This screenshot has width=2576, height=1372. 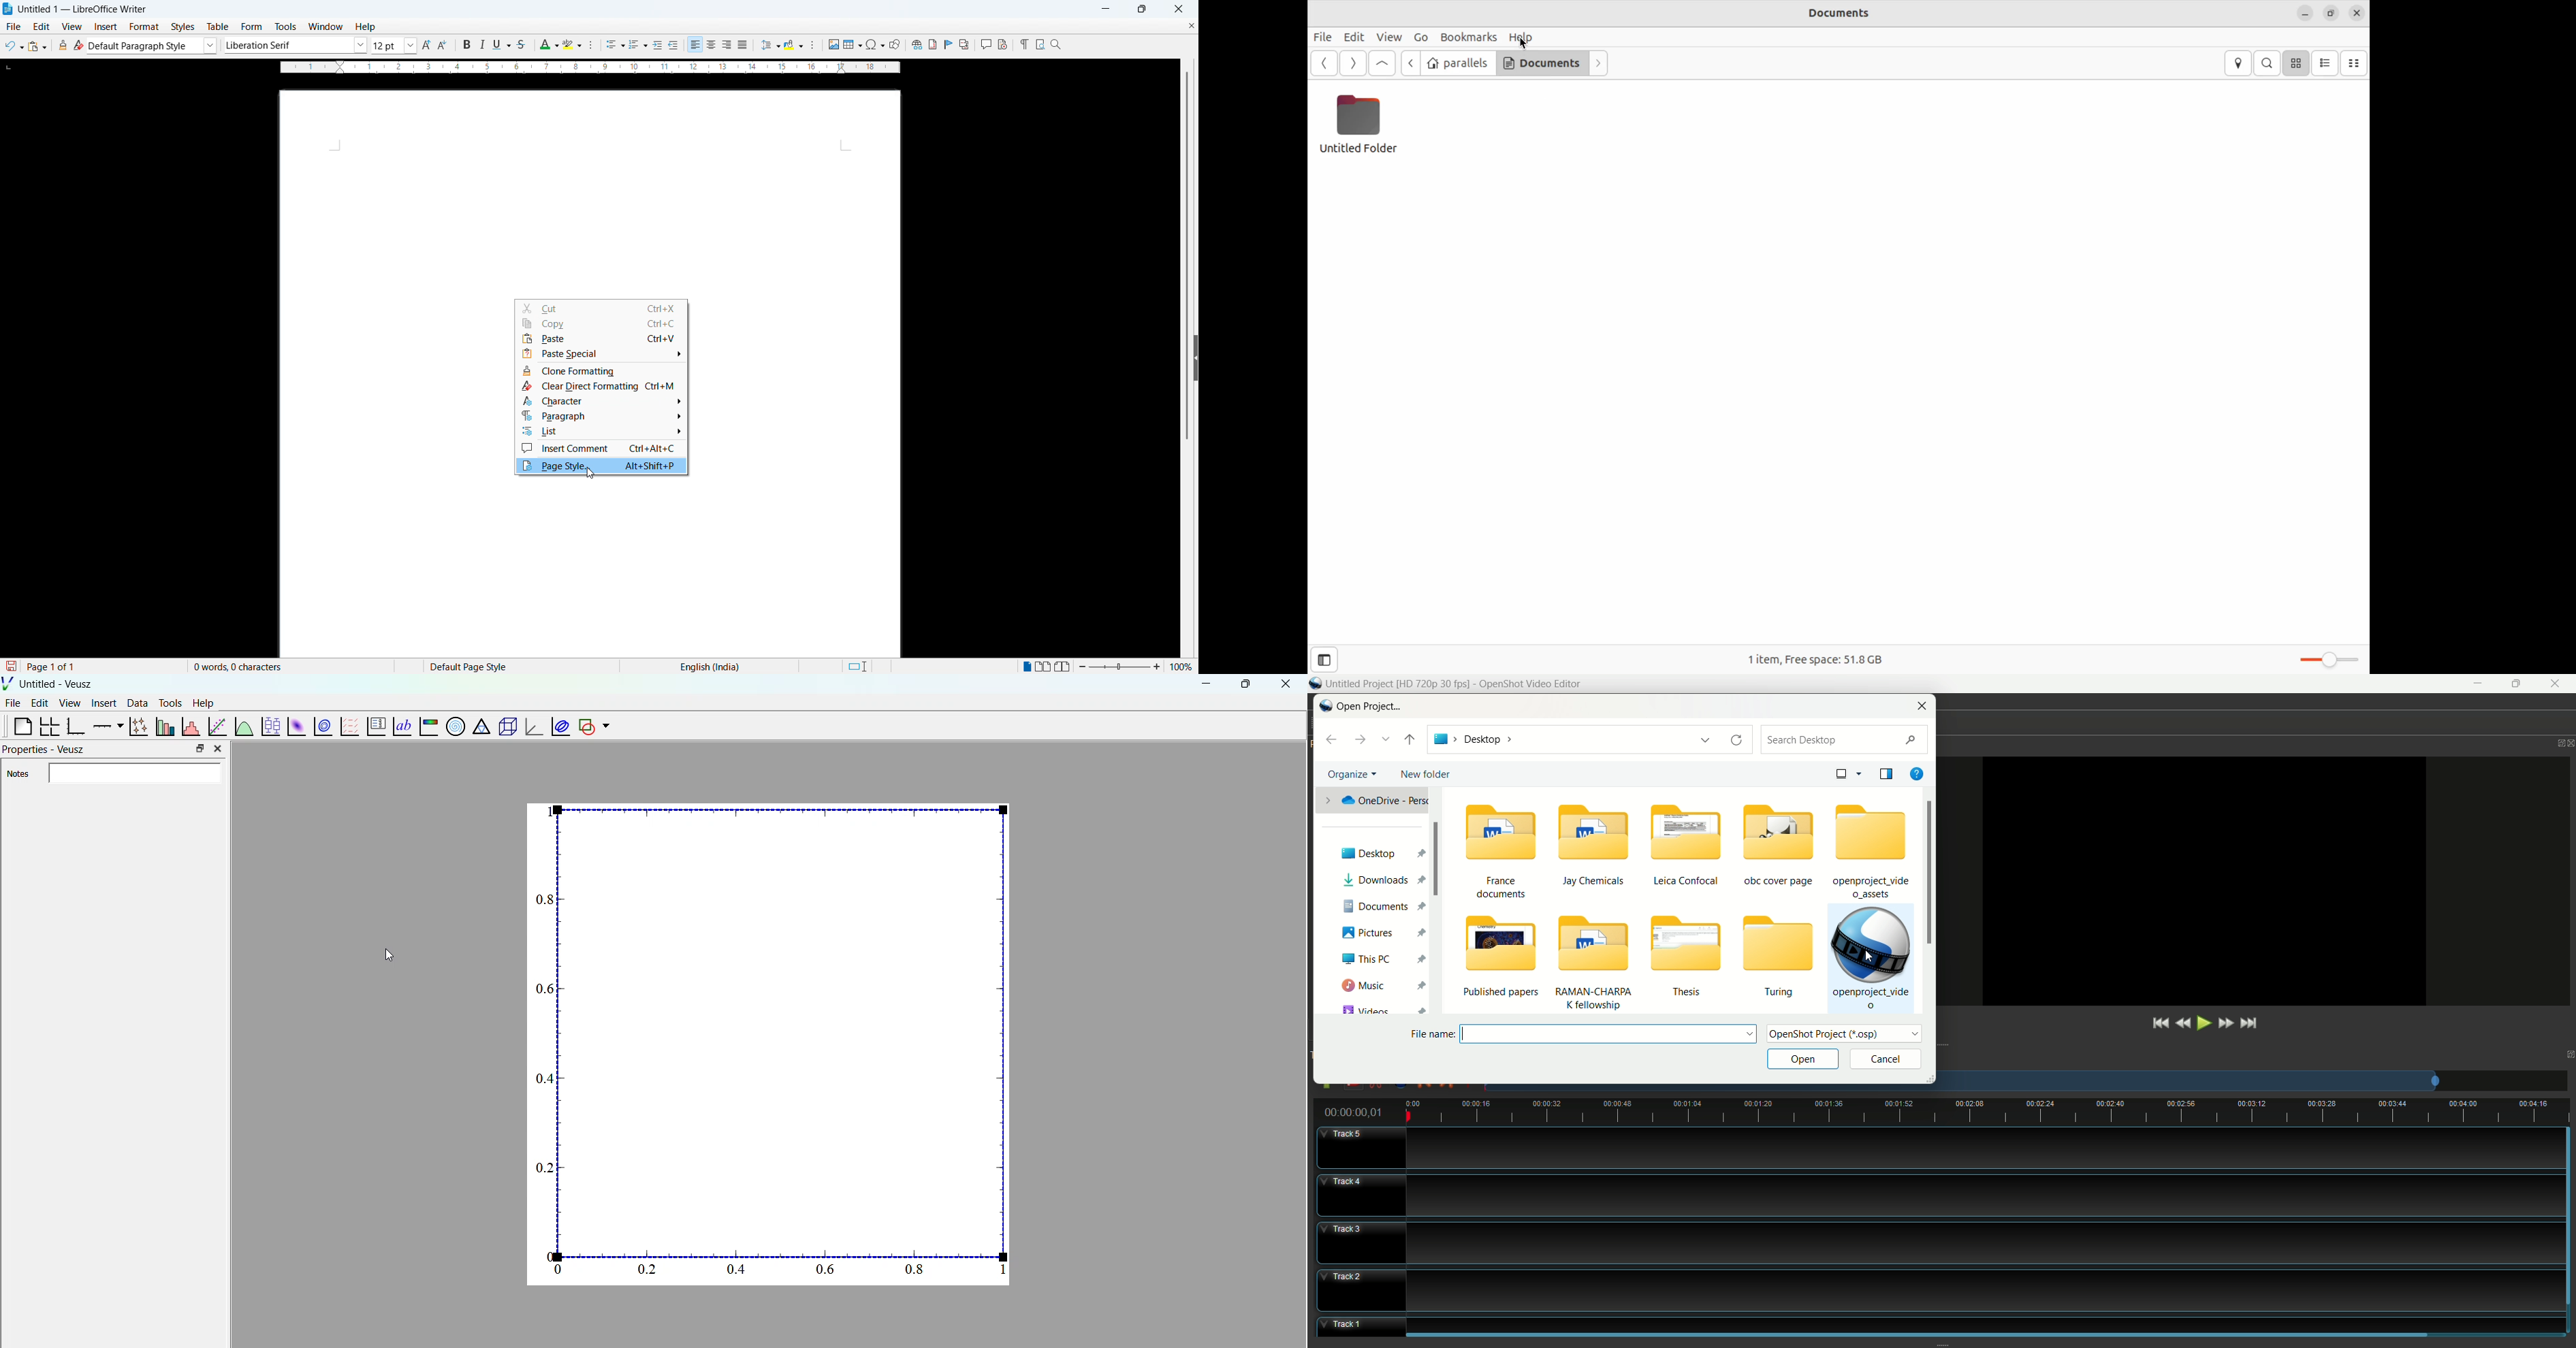 What do you see at coordinates (658, 46) in the screenshot?
I see `Increase indent ` at bounding box center [658, 46].